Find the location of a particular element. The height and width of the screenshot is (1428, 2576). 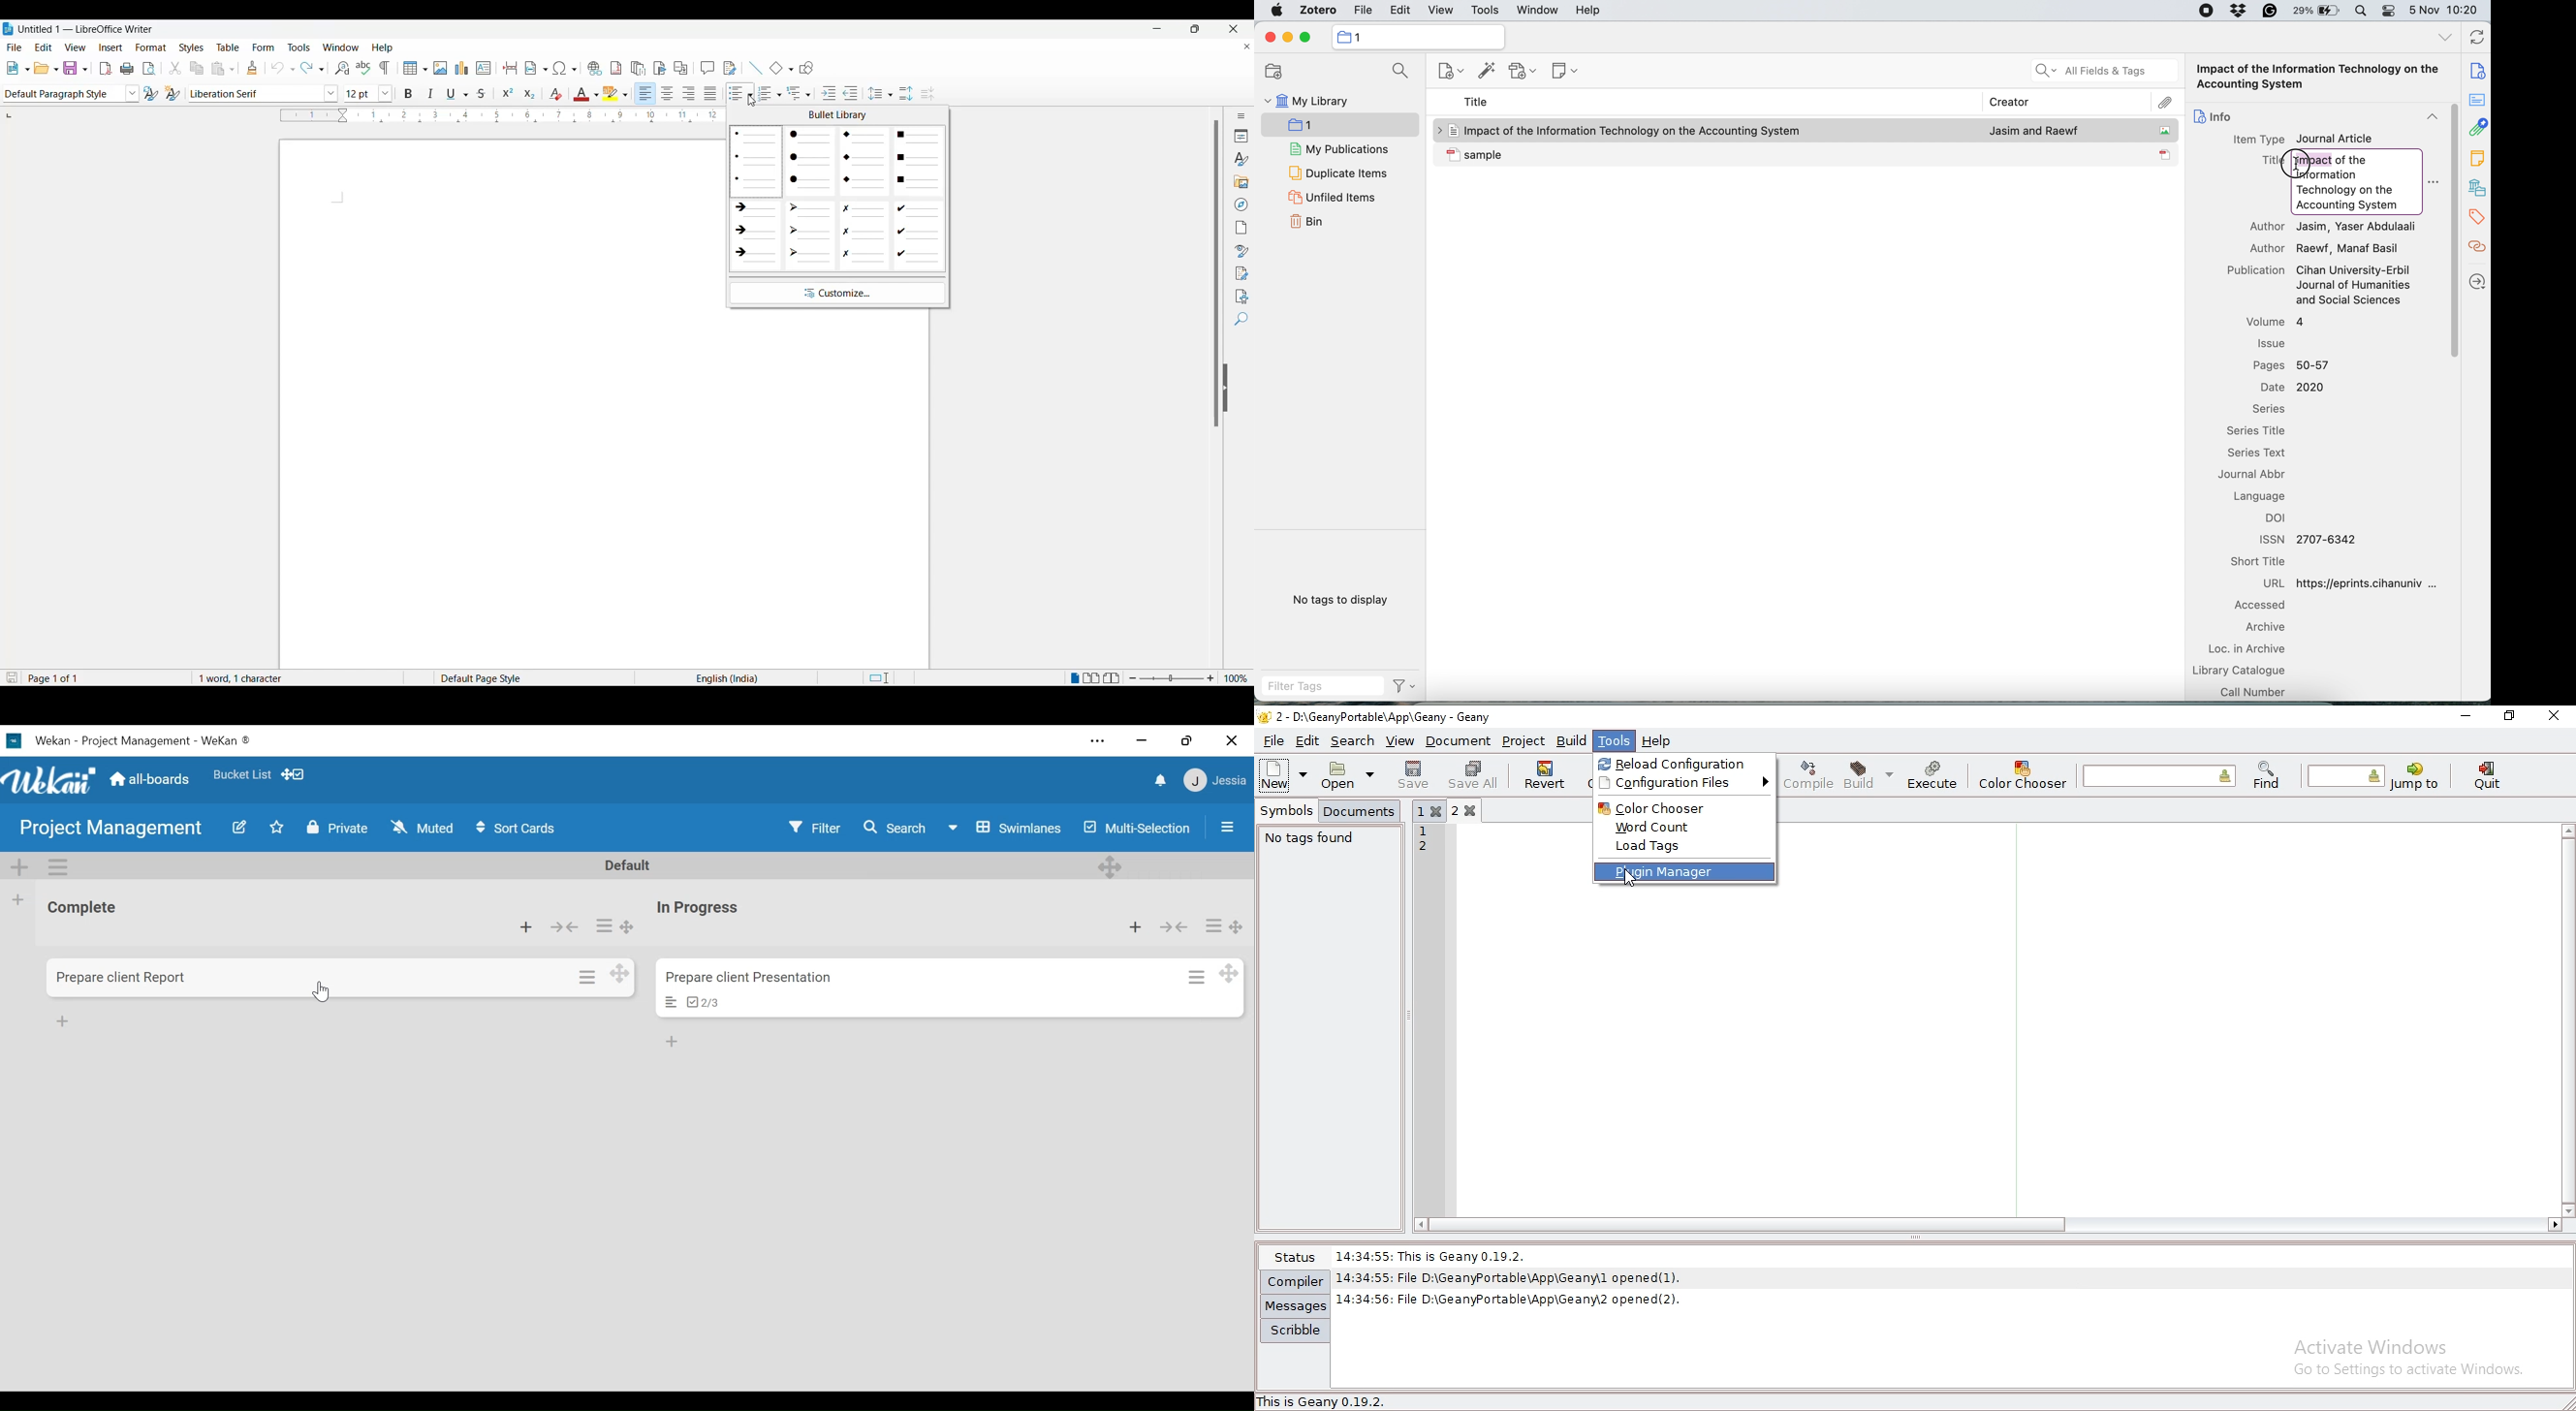

new document is located at coordinates (18, 67).